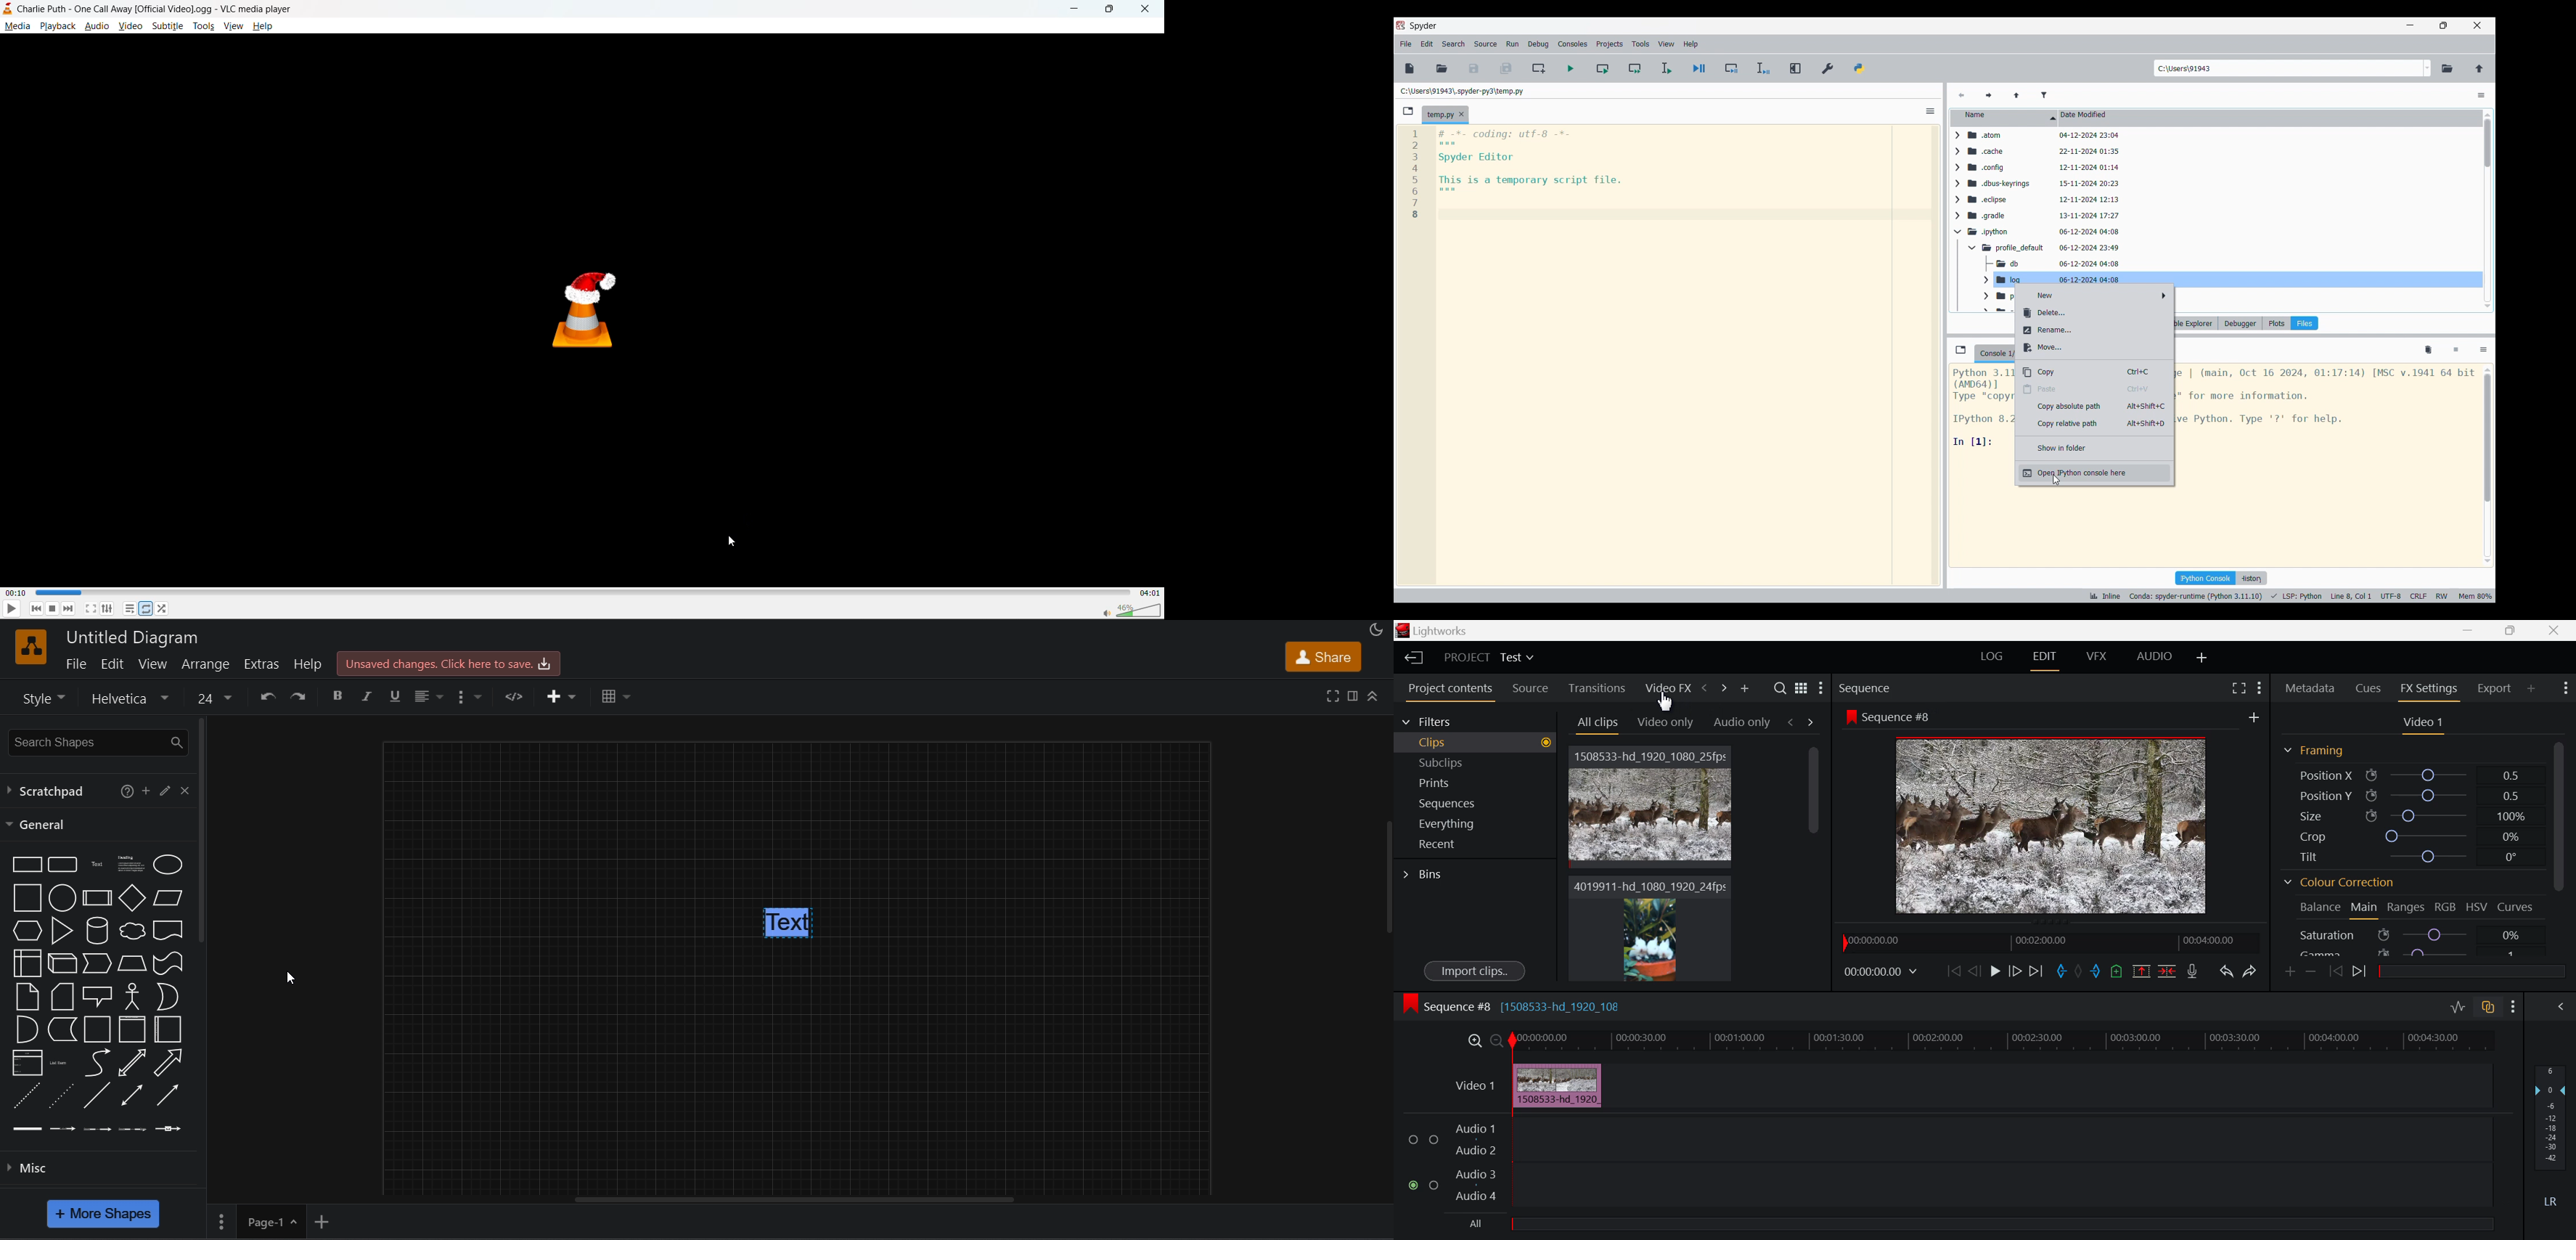 The height and width of the screenshot is (1260, 2576). What do you see at coordinates (1557, 1083) in the screenshot?
I see `Video Clip Inserted` at bounding box center [1557, 1083].